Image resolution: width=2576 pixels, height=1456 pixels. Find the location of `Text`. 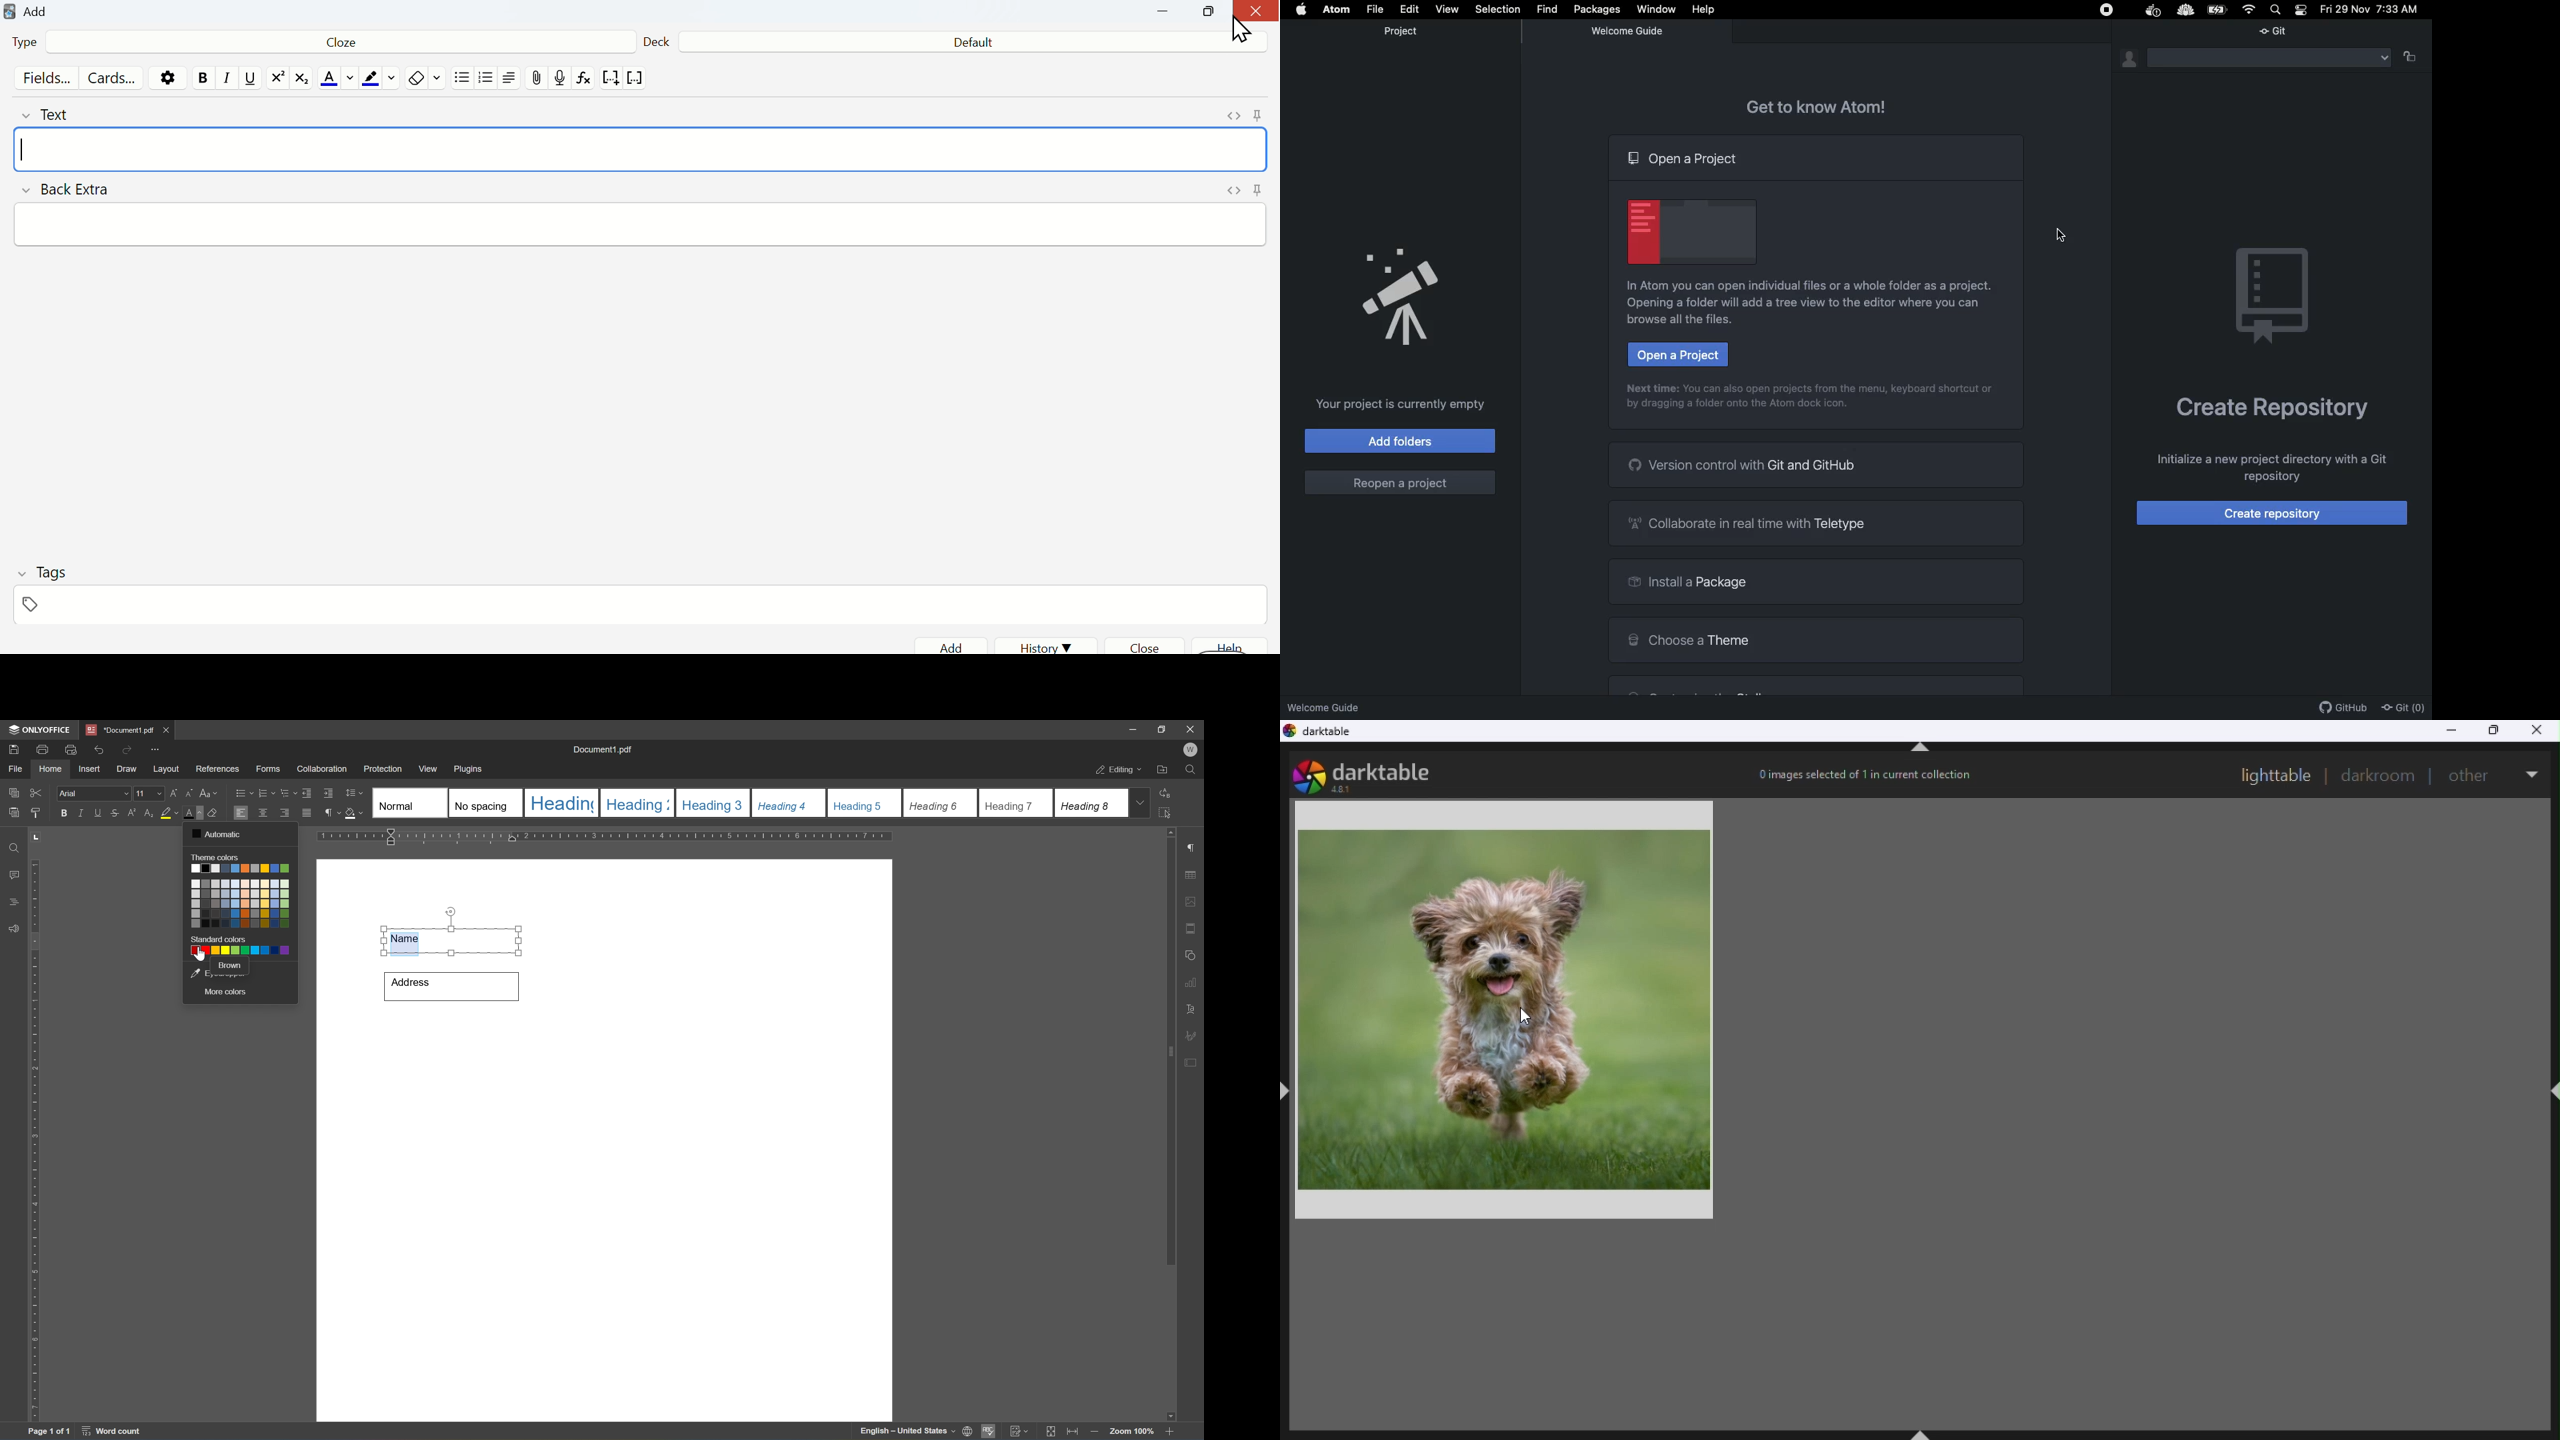

Text is located at coordinates (1867, 774).